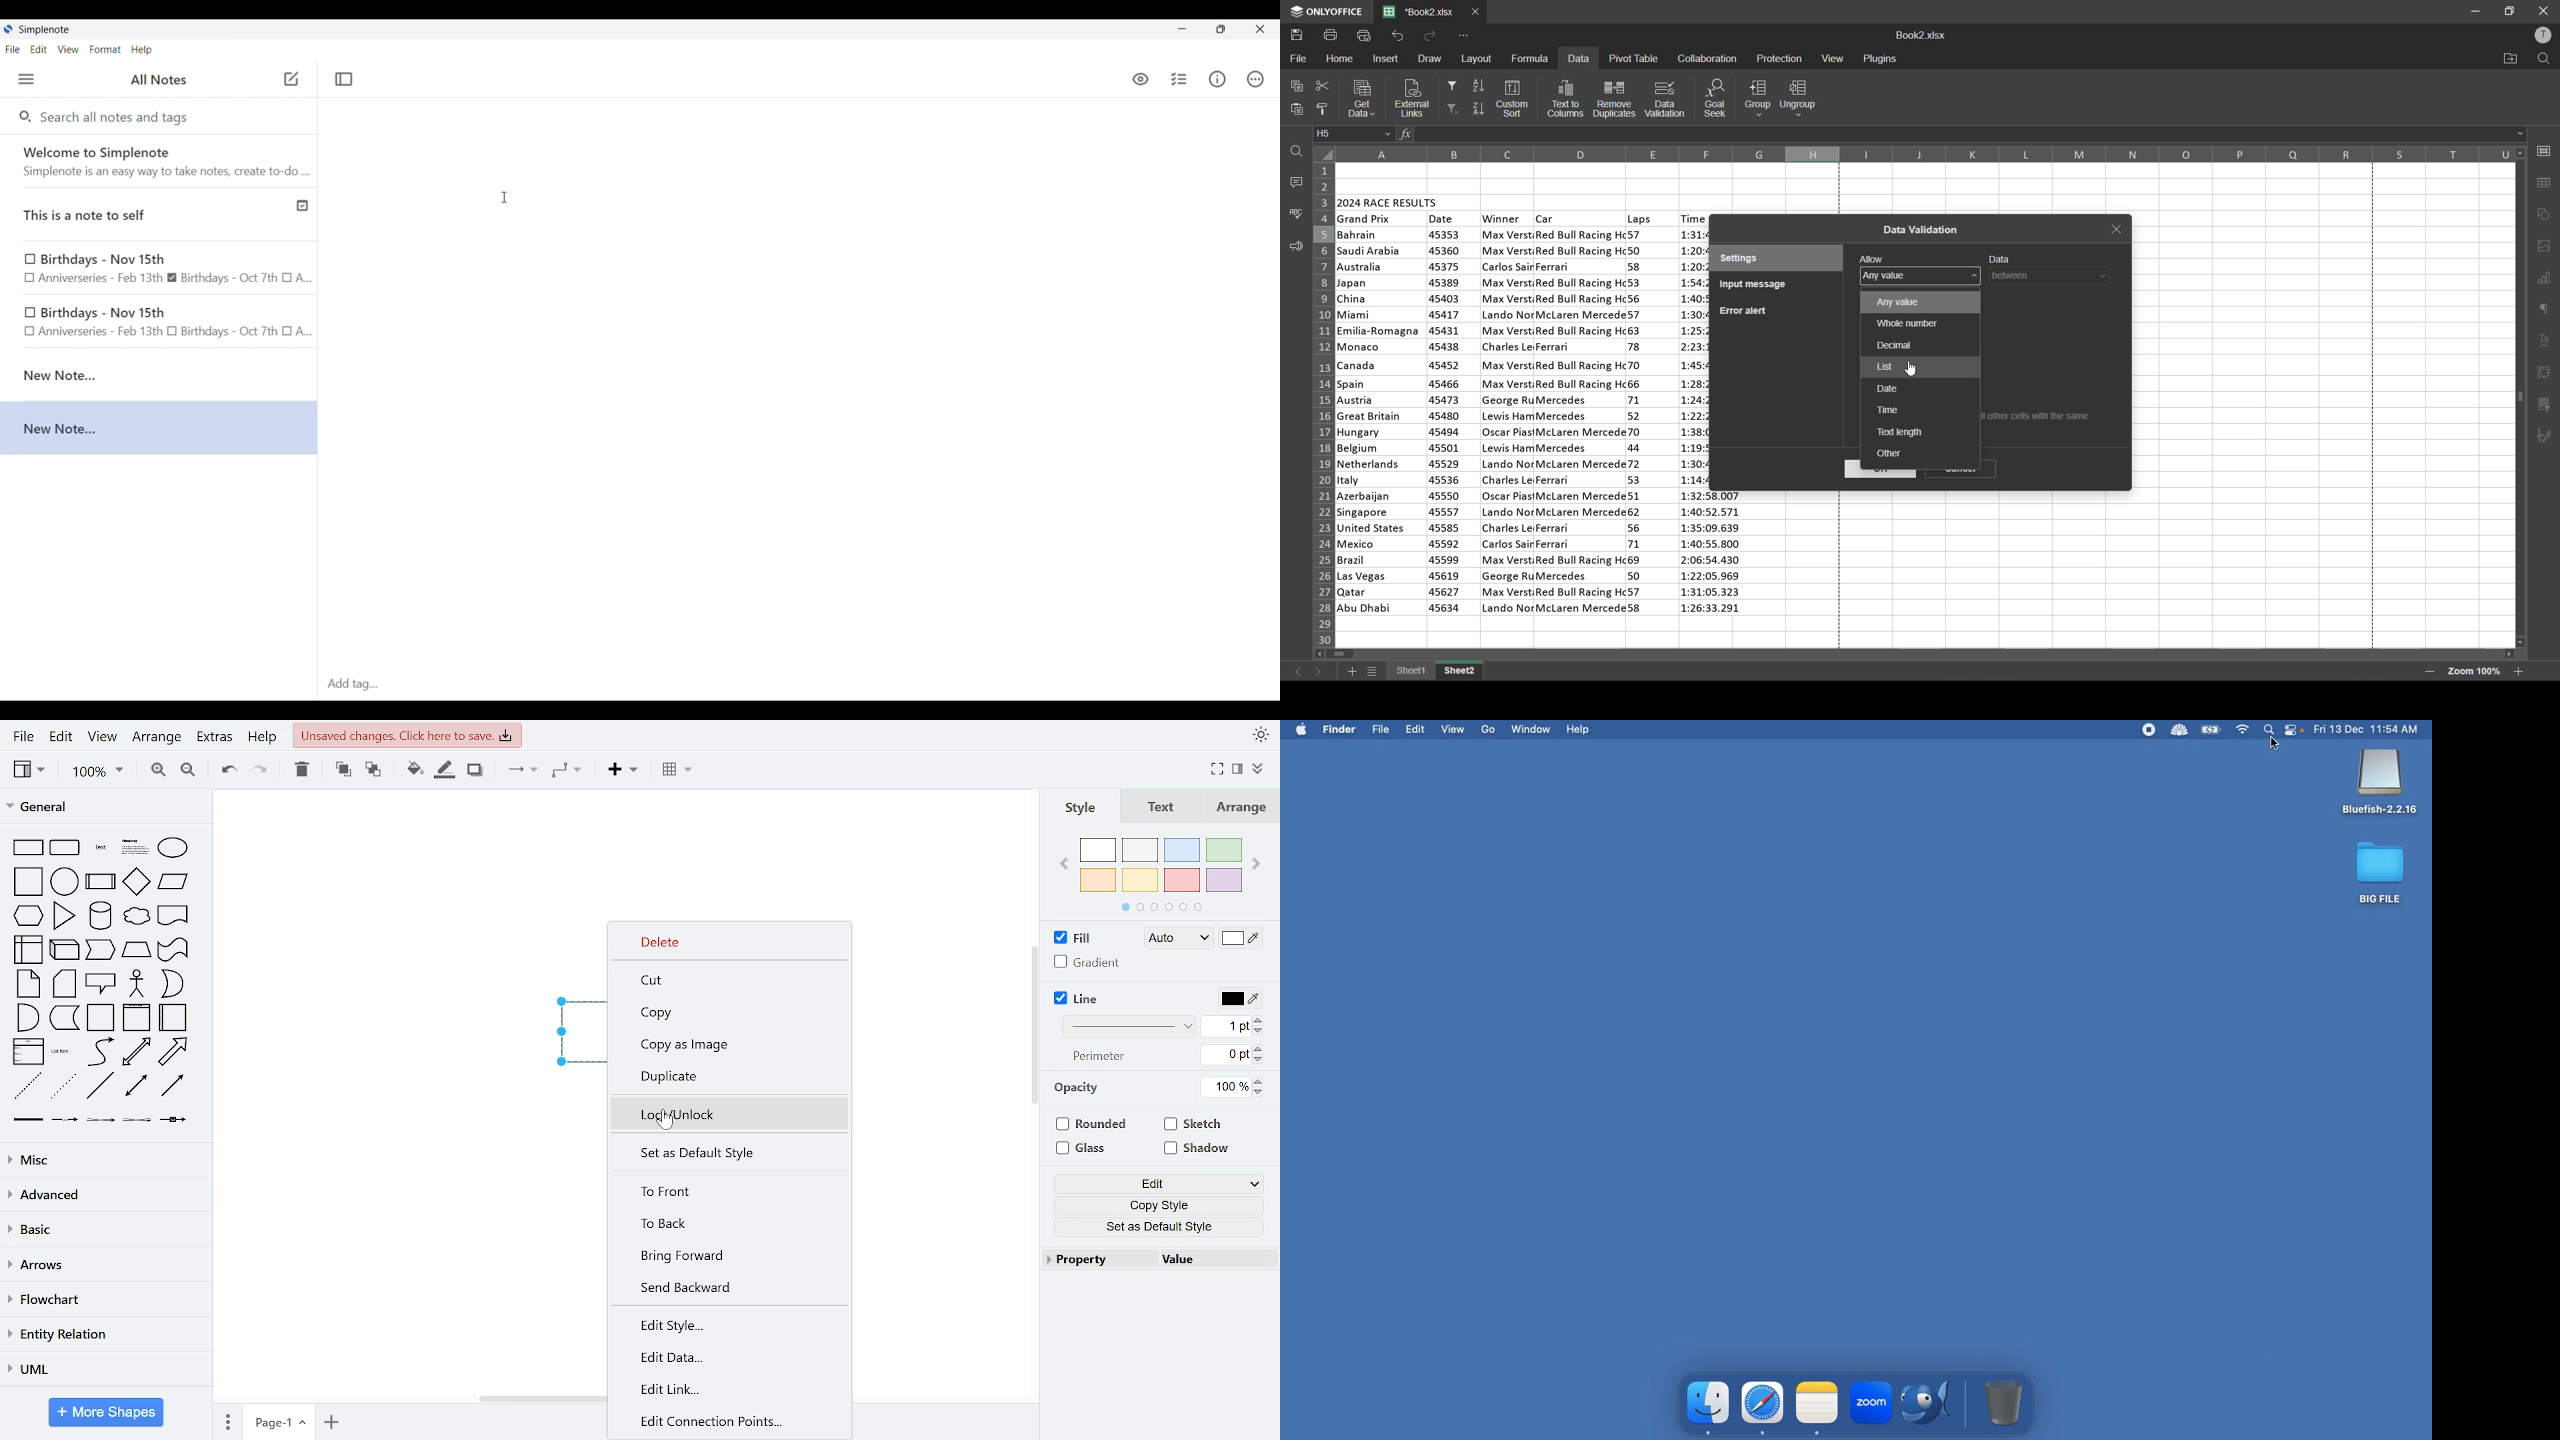  I want to click on value, so click(1202, 1259).